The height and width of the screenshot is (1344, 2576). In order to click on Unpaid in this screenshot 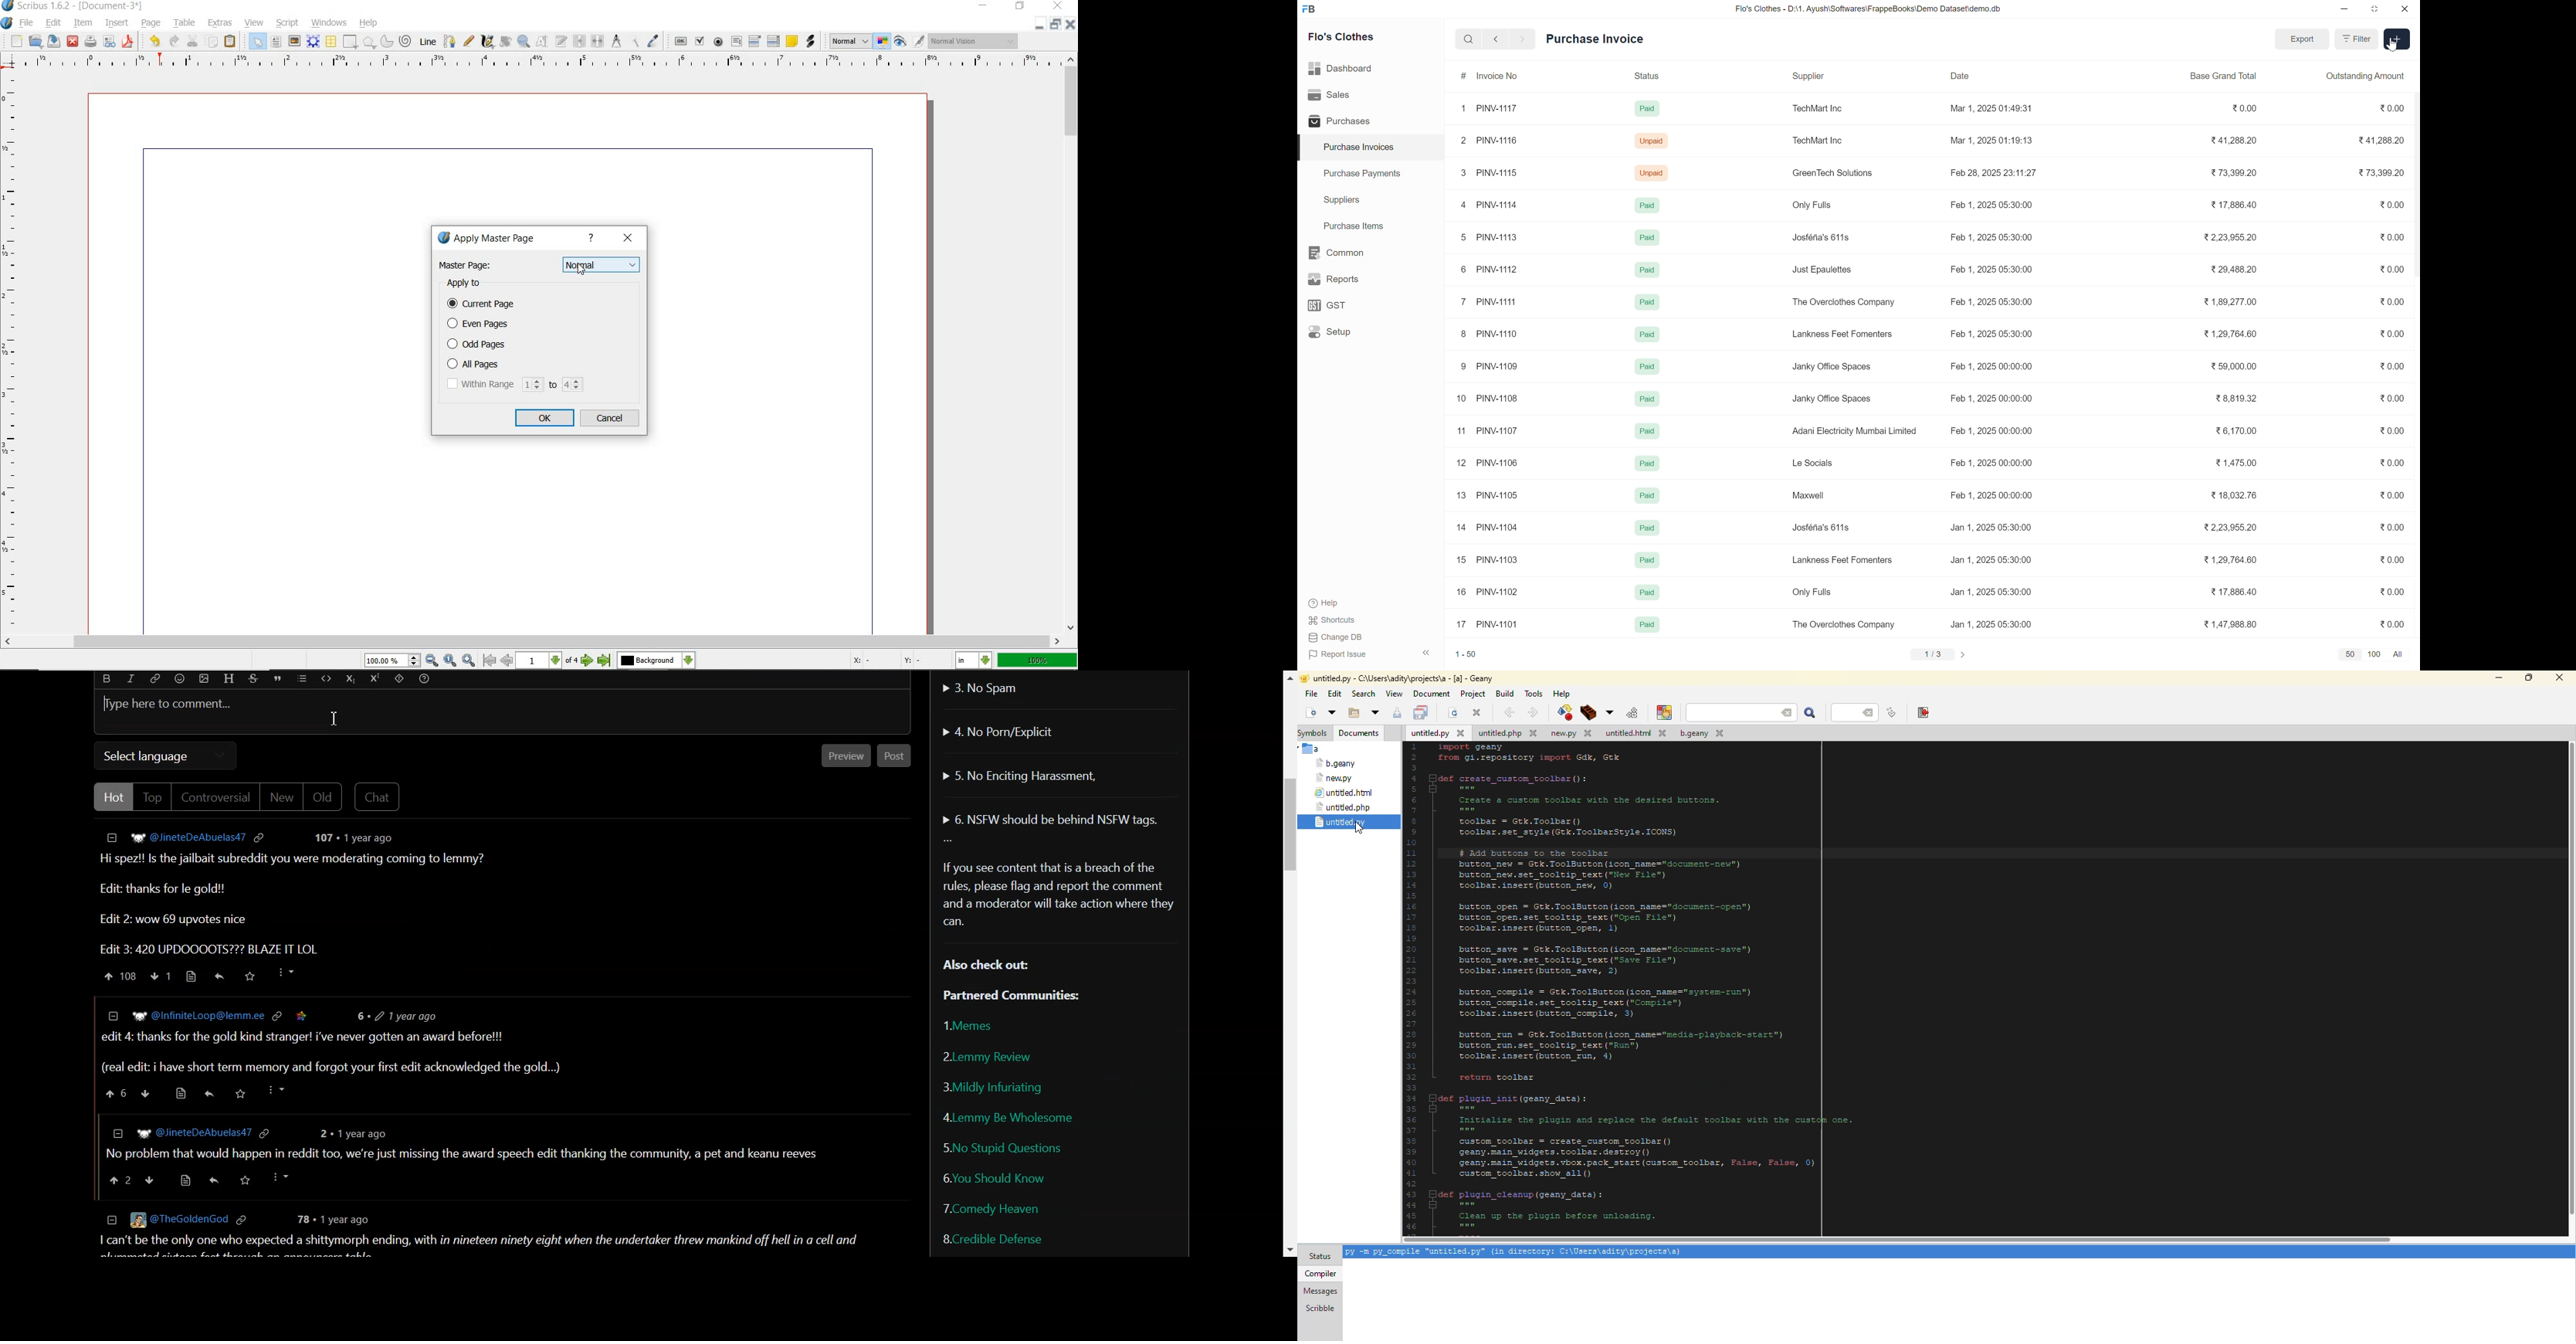, I will do `click(1651, 140)`.